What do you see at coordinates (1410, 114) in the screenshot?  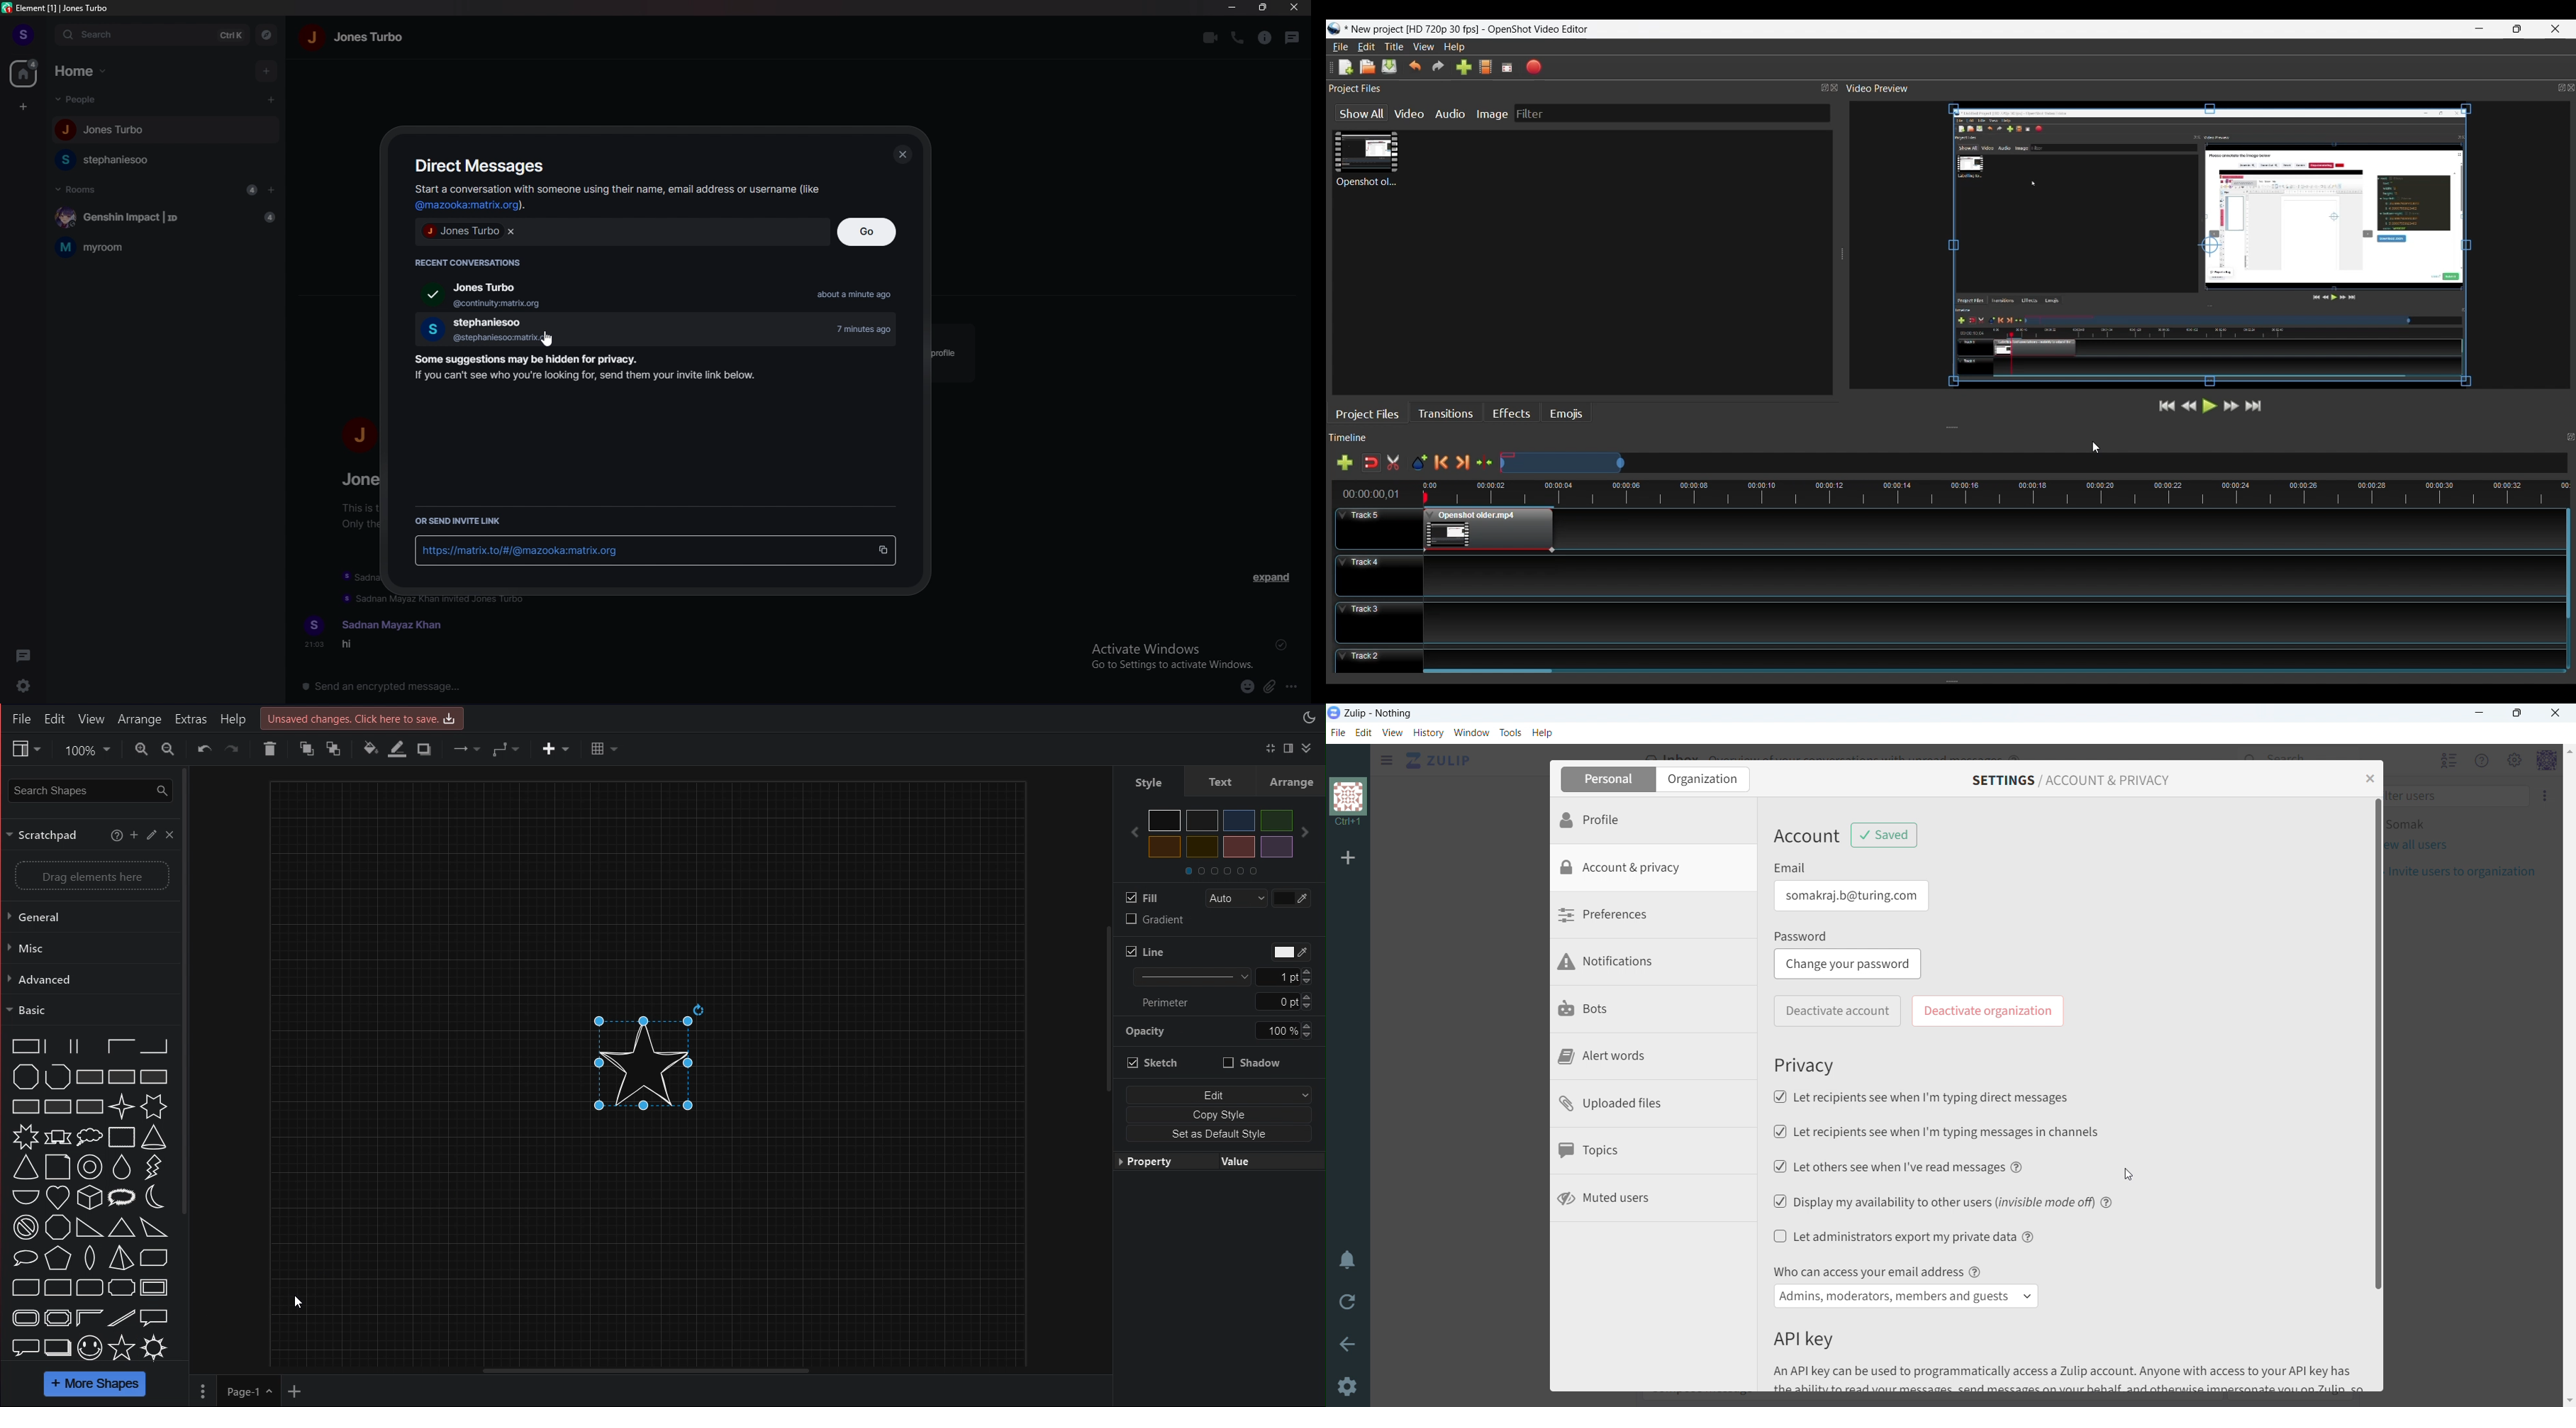 I see `Video` at bounding box center [1410, 114].